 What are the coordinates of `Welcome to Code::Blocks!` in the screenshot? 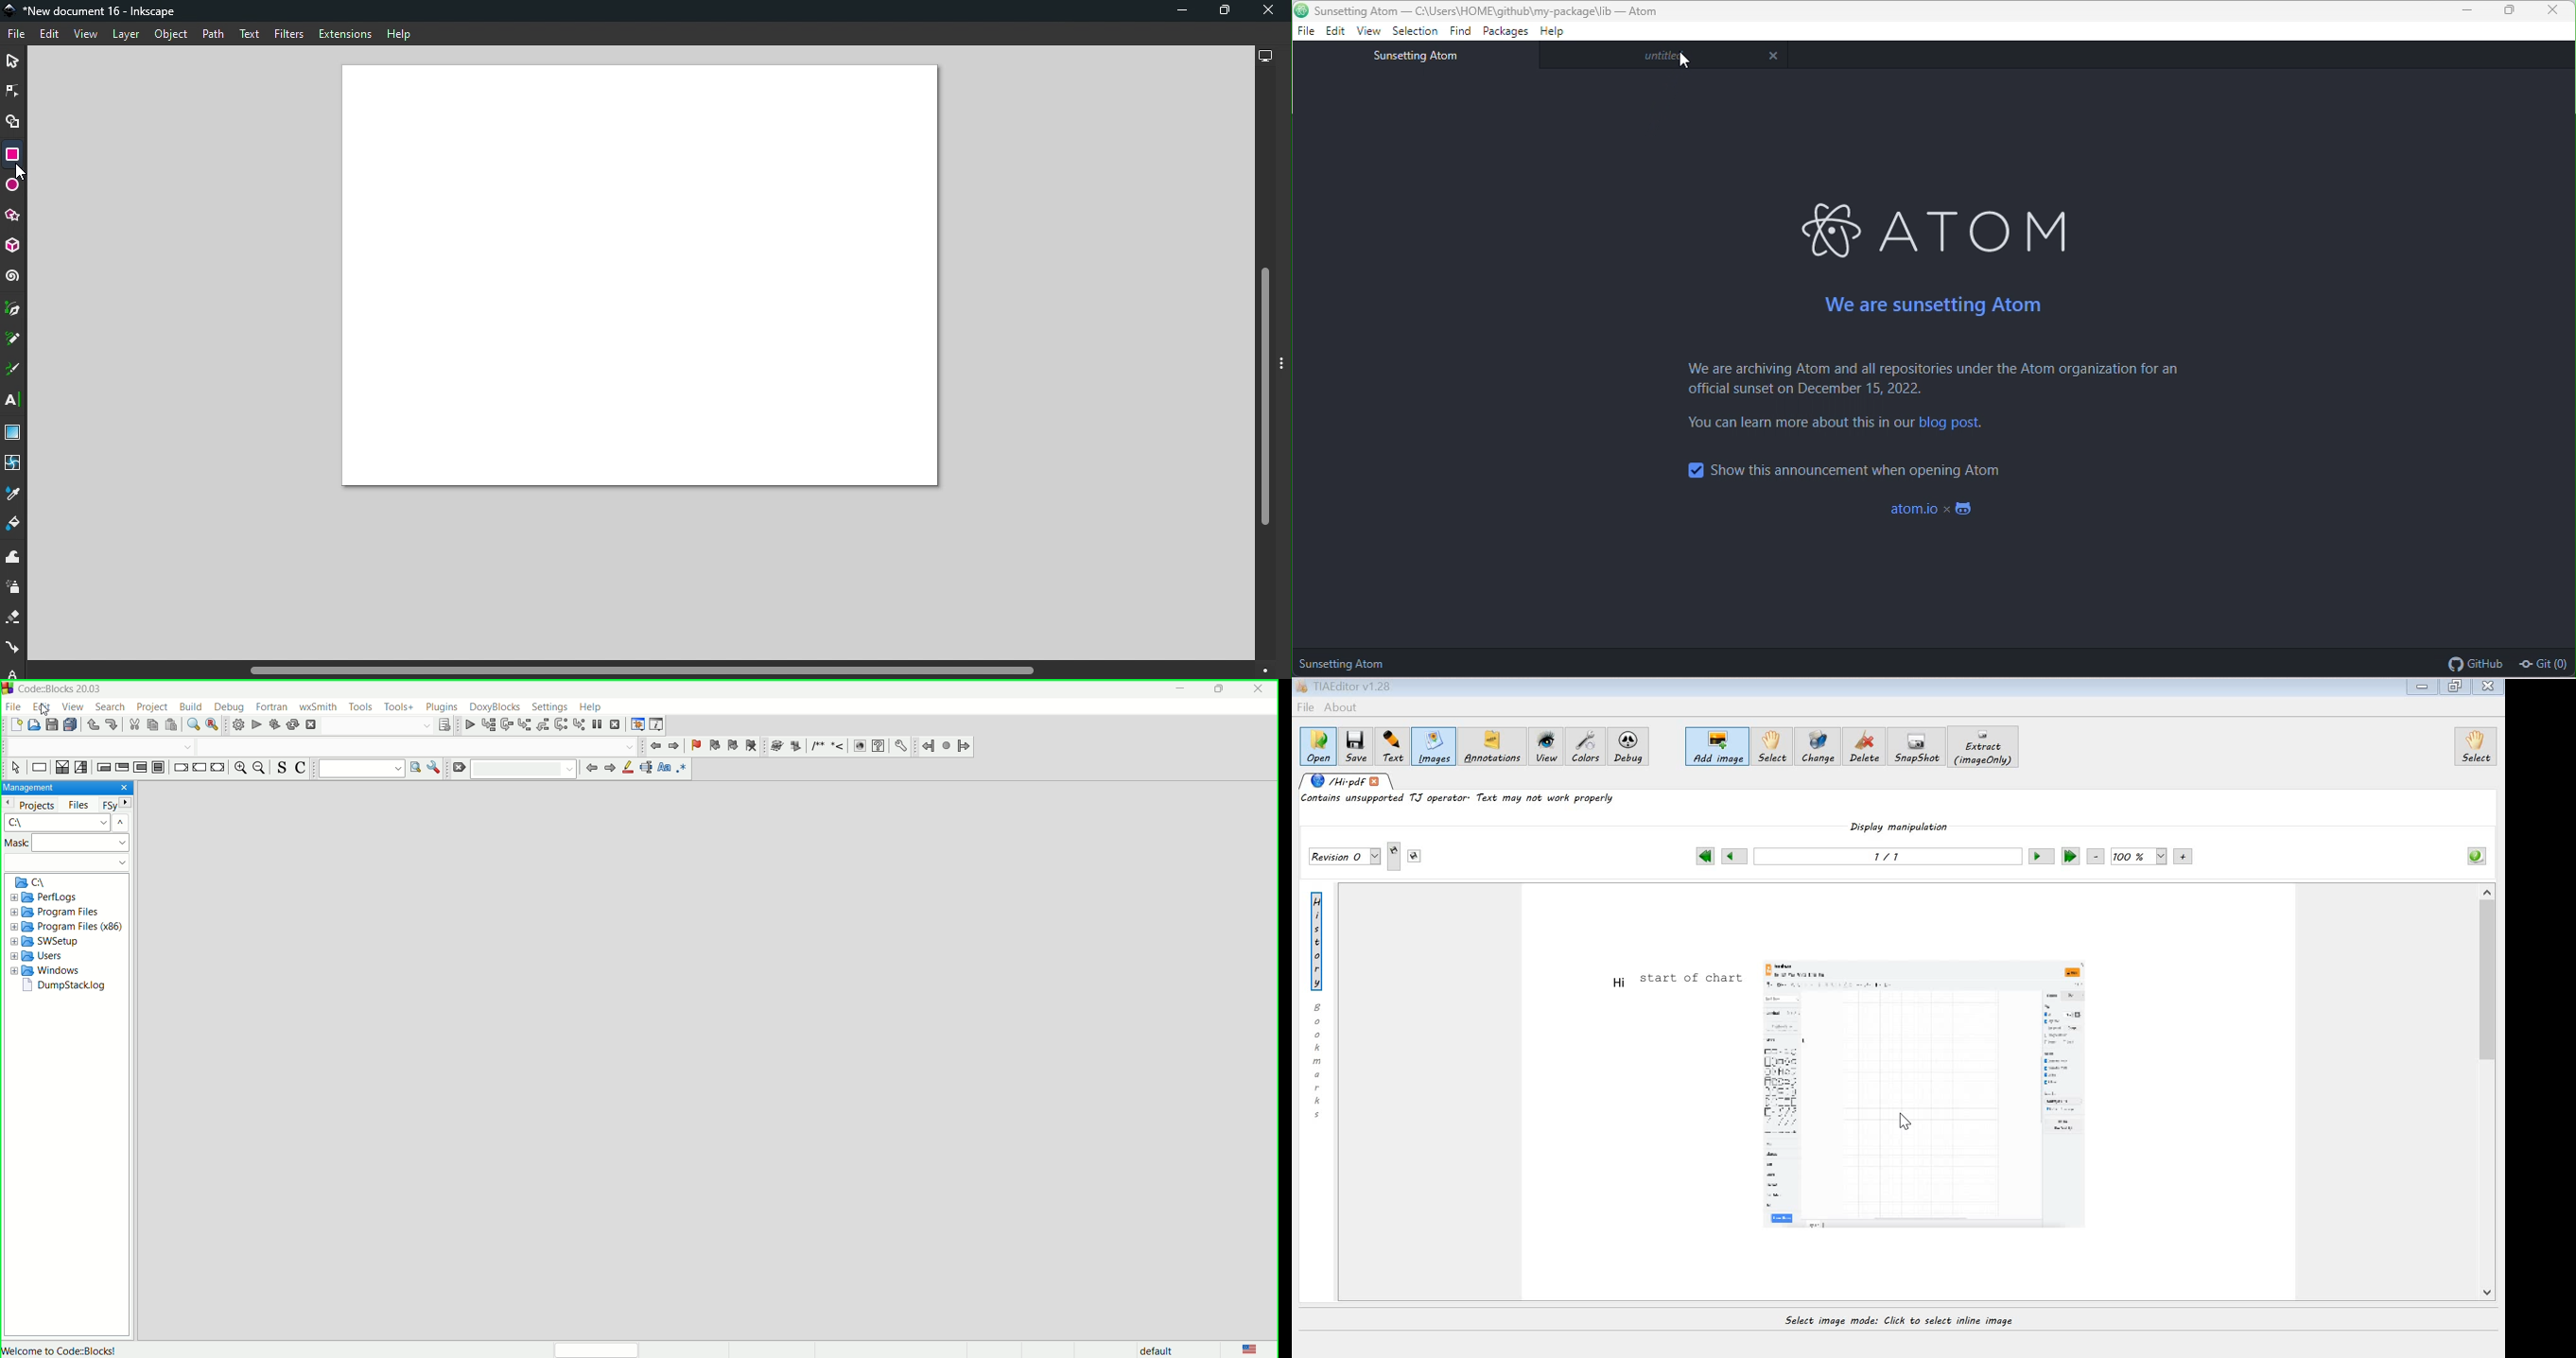 It's located at (68, 1349).